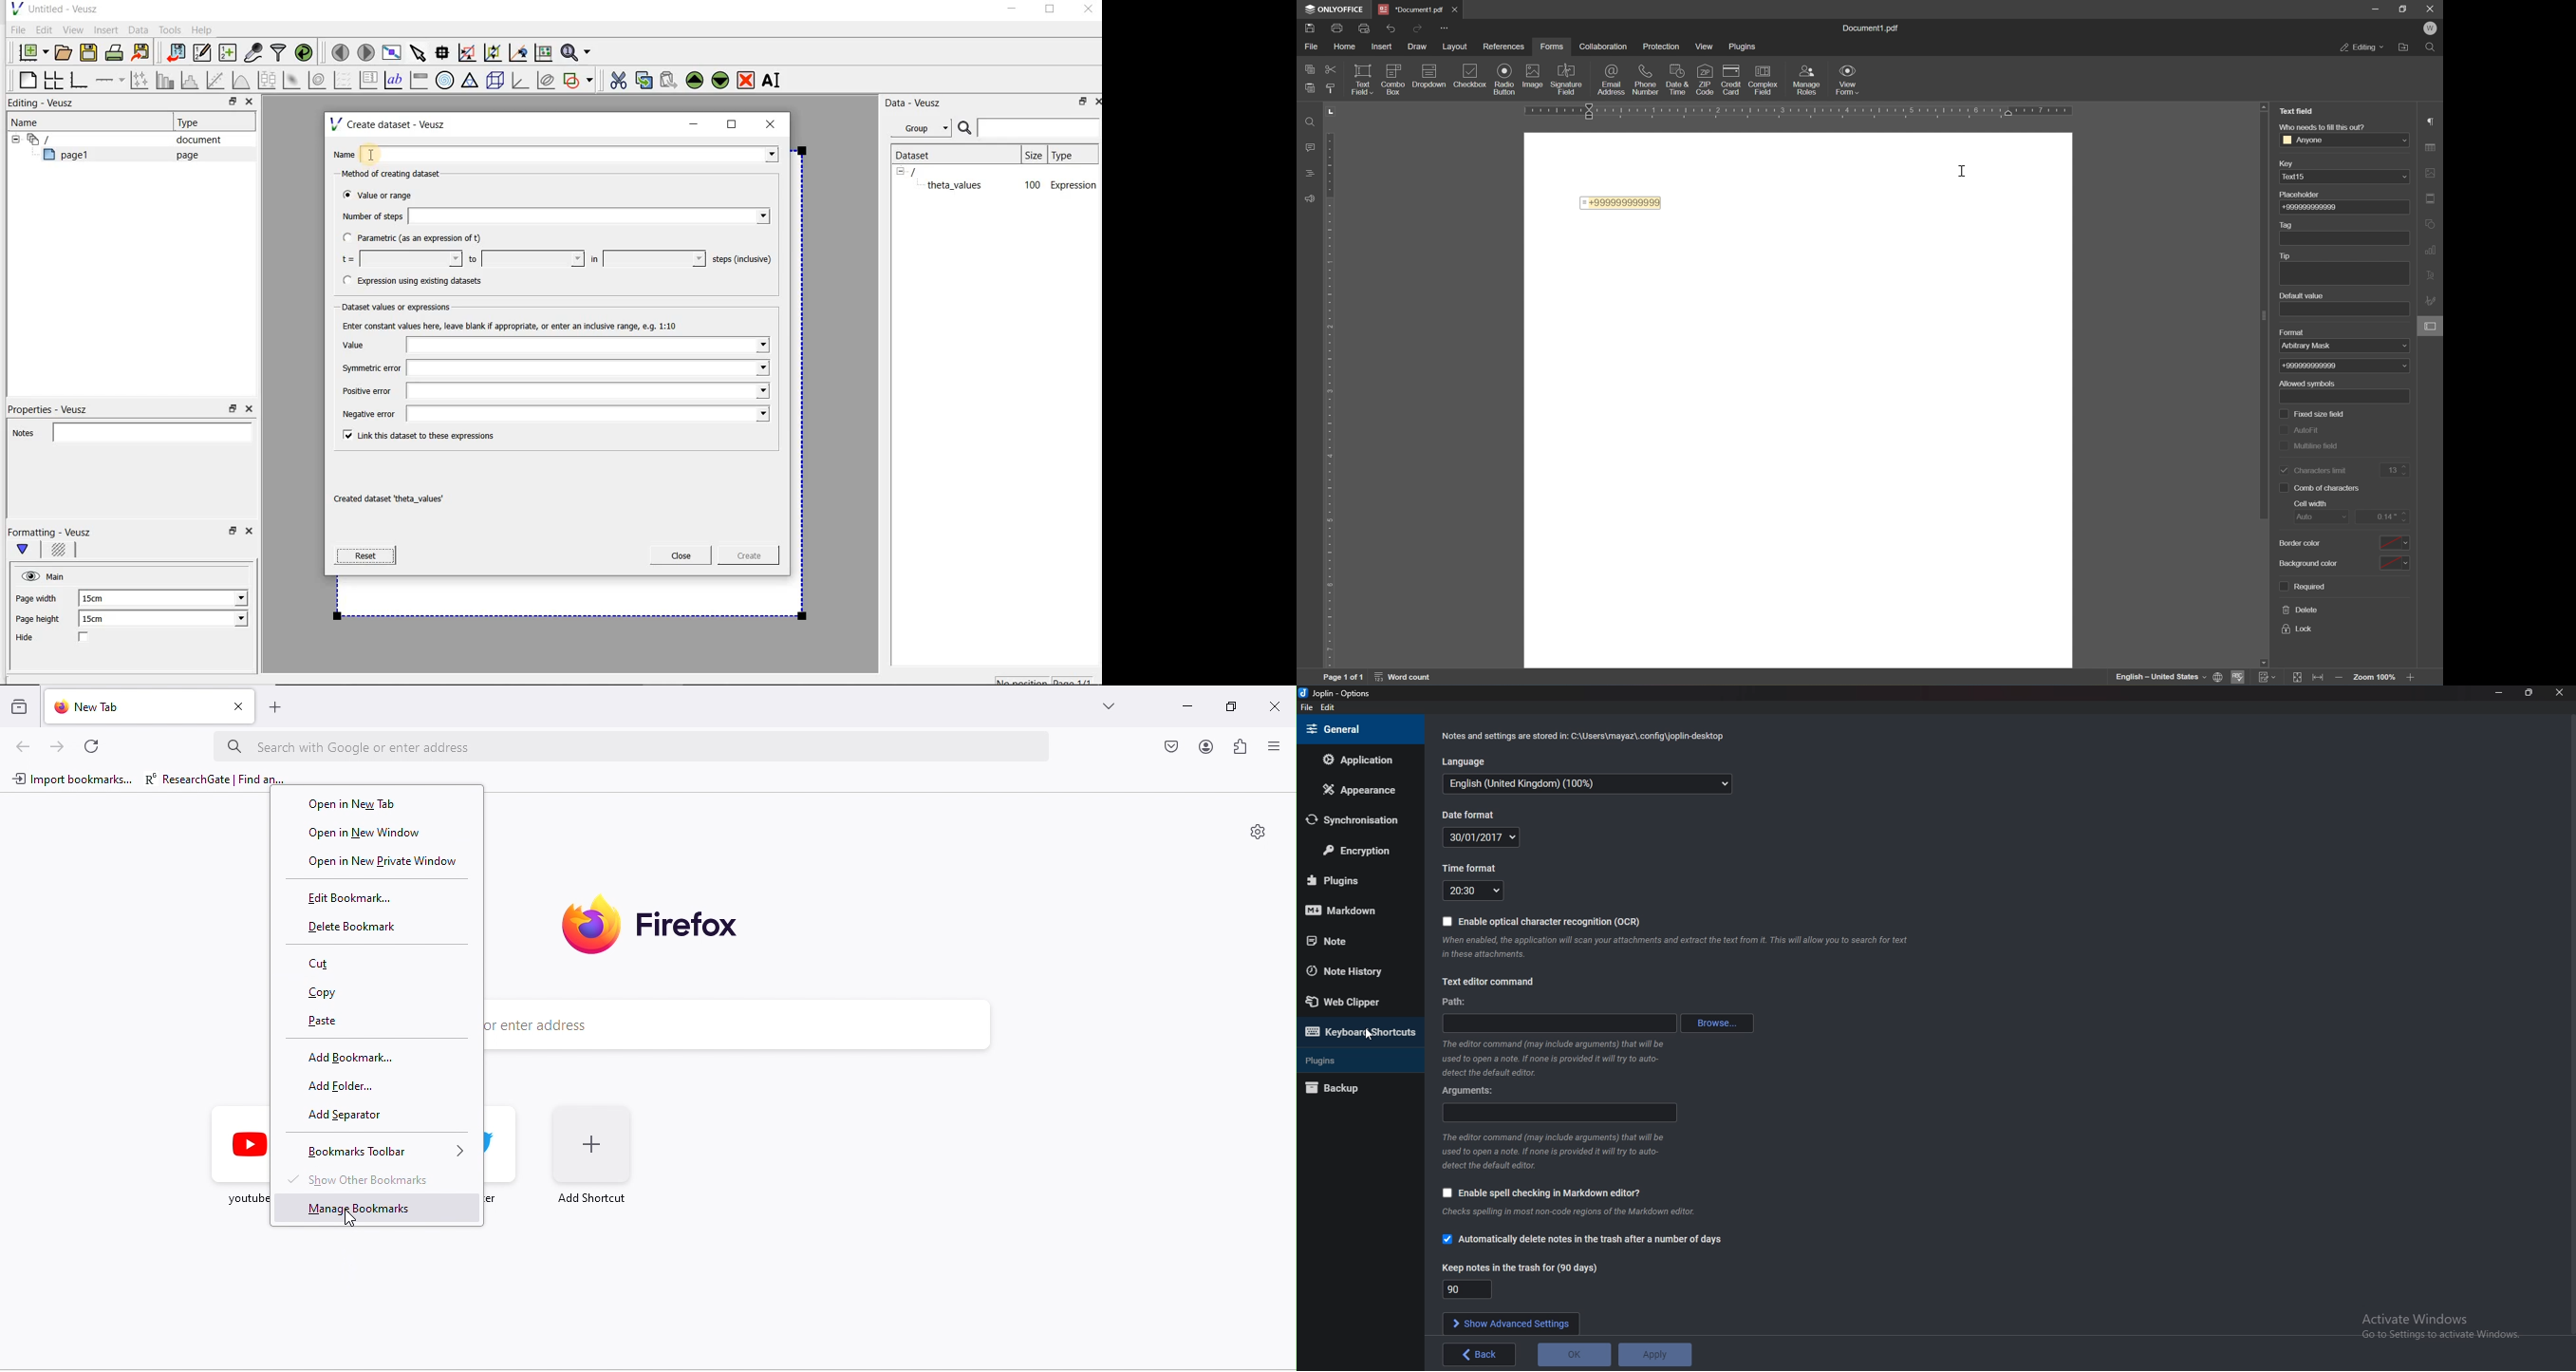  I want to click on Phone number, so click(2329, 381).